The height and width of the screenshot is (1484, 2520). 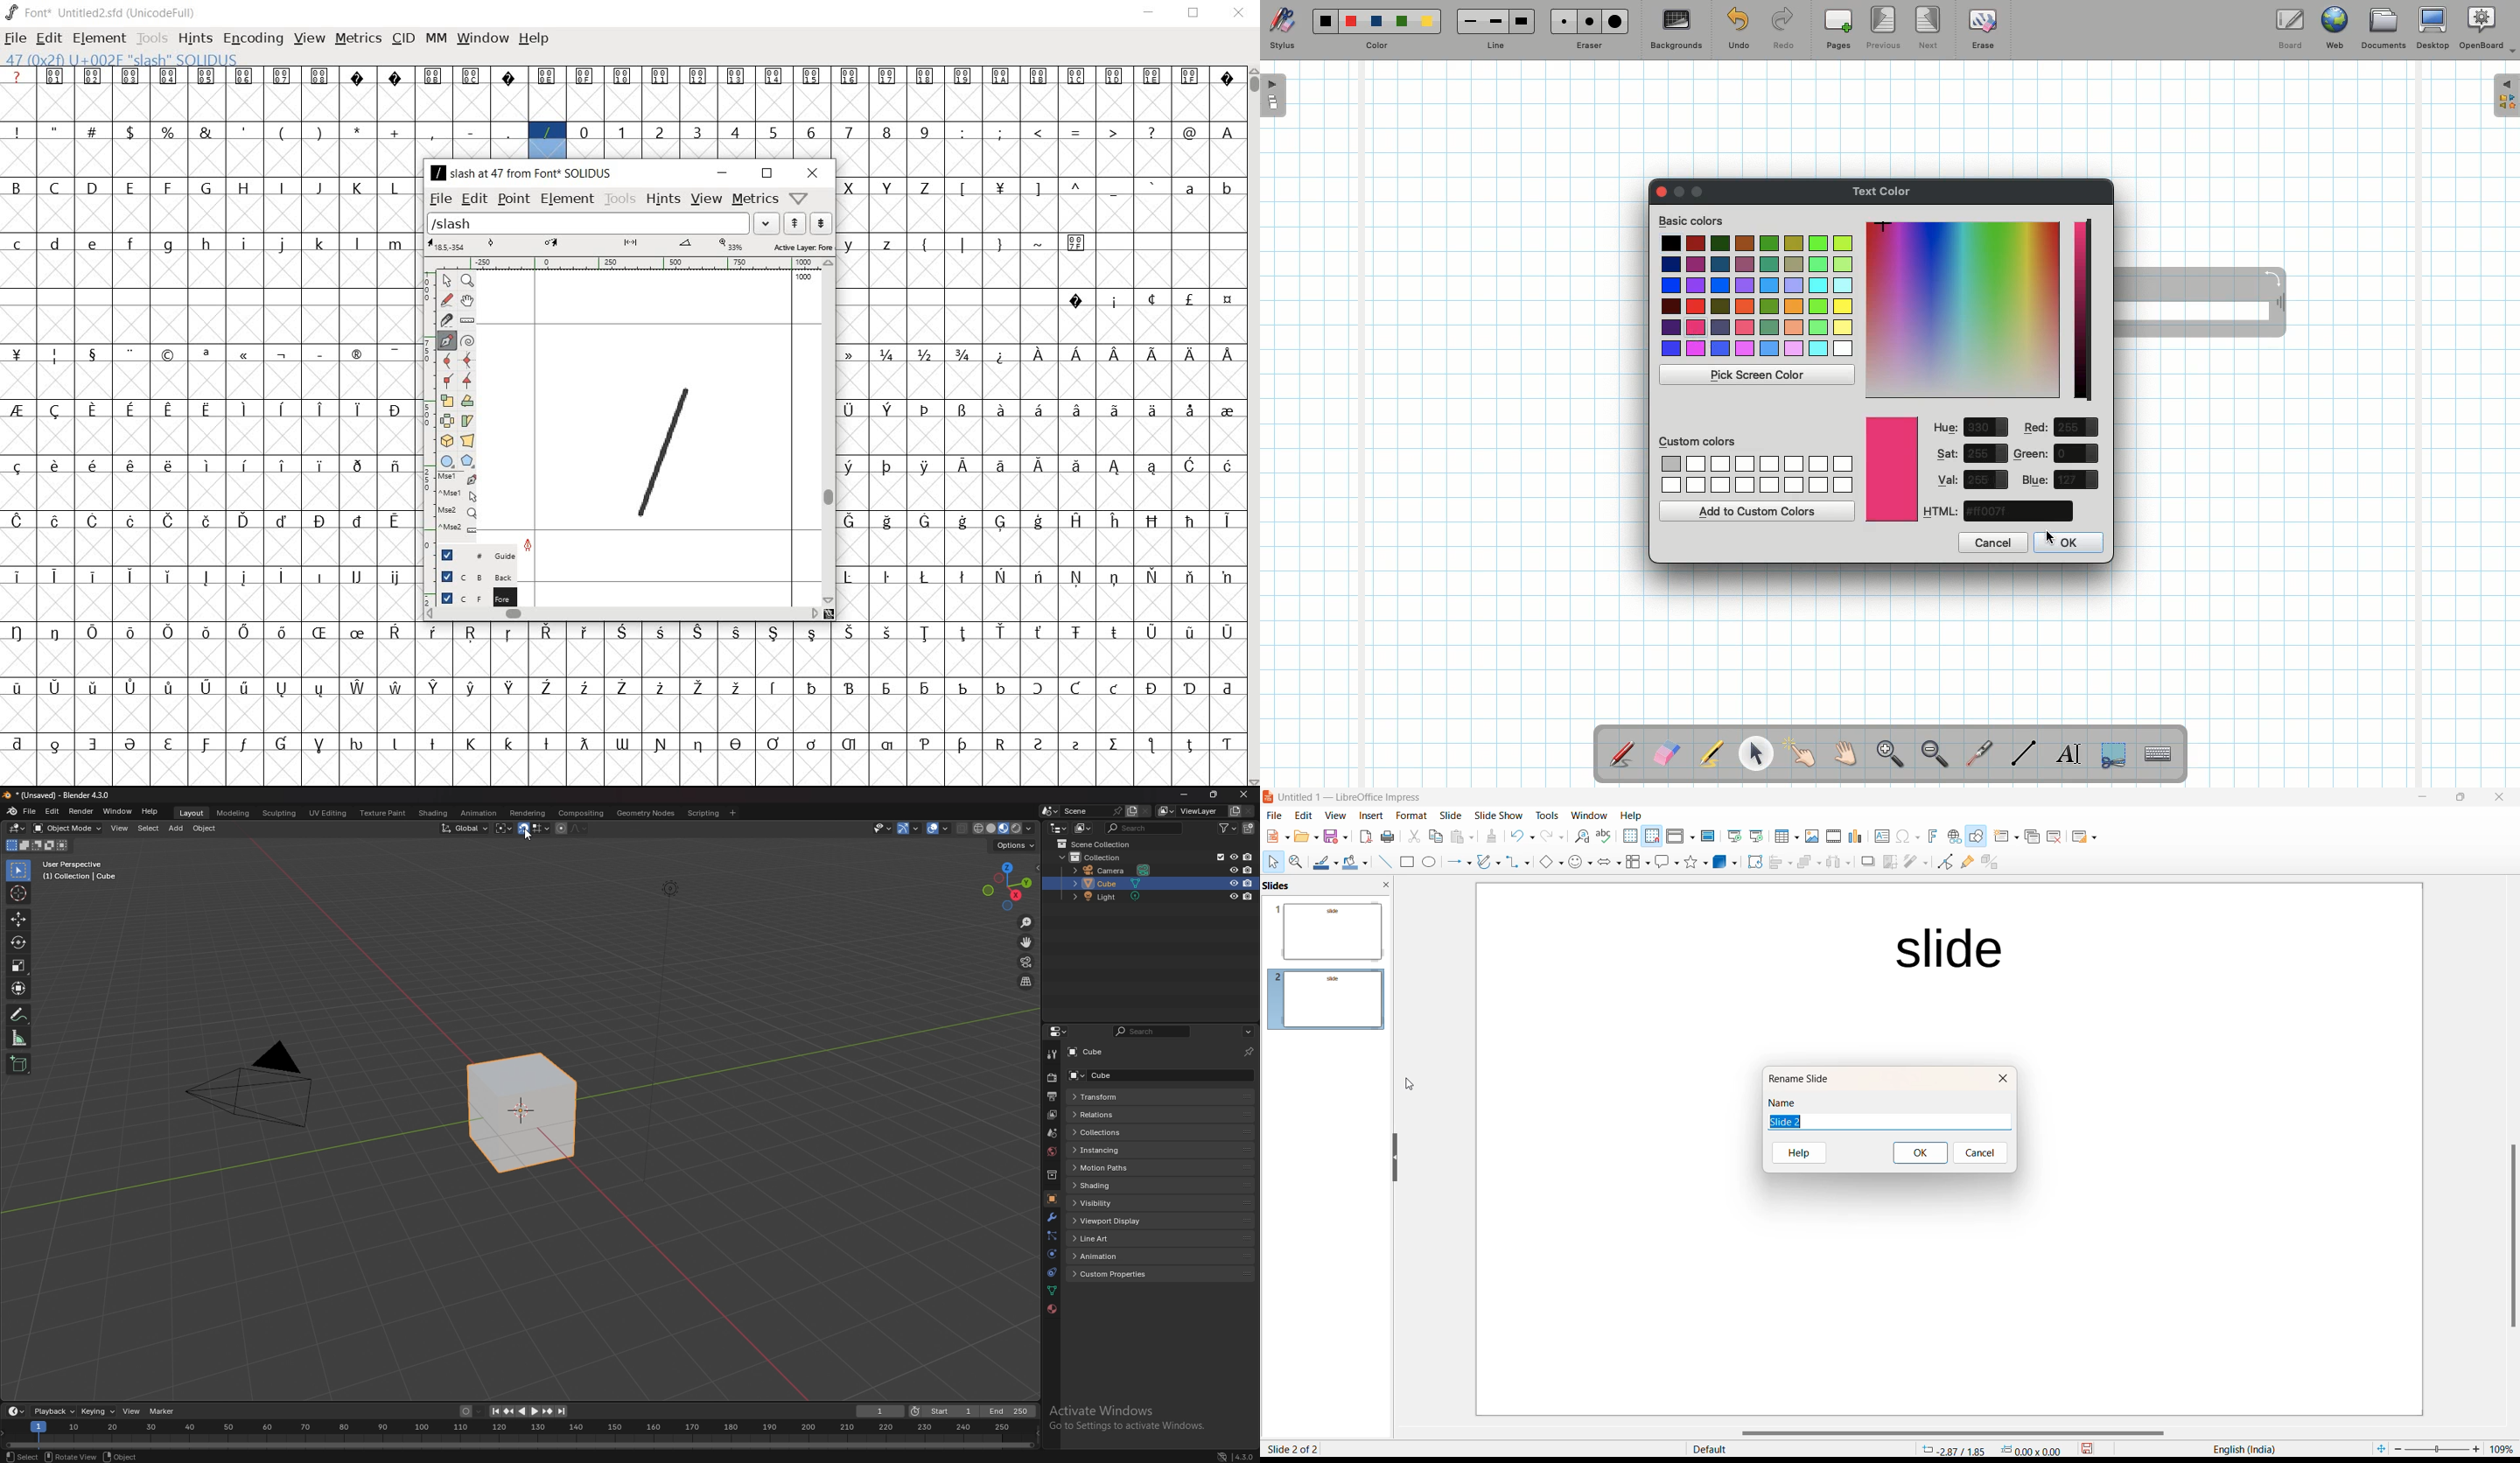 I want to click on empty cells, so click(x=213, y=492).